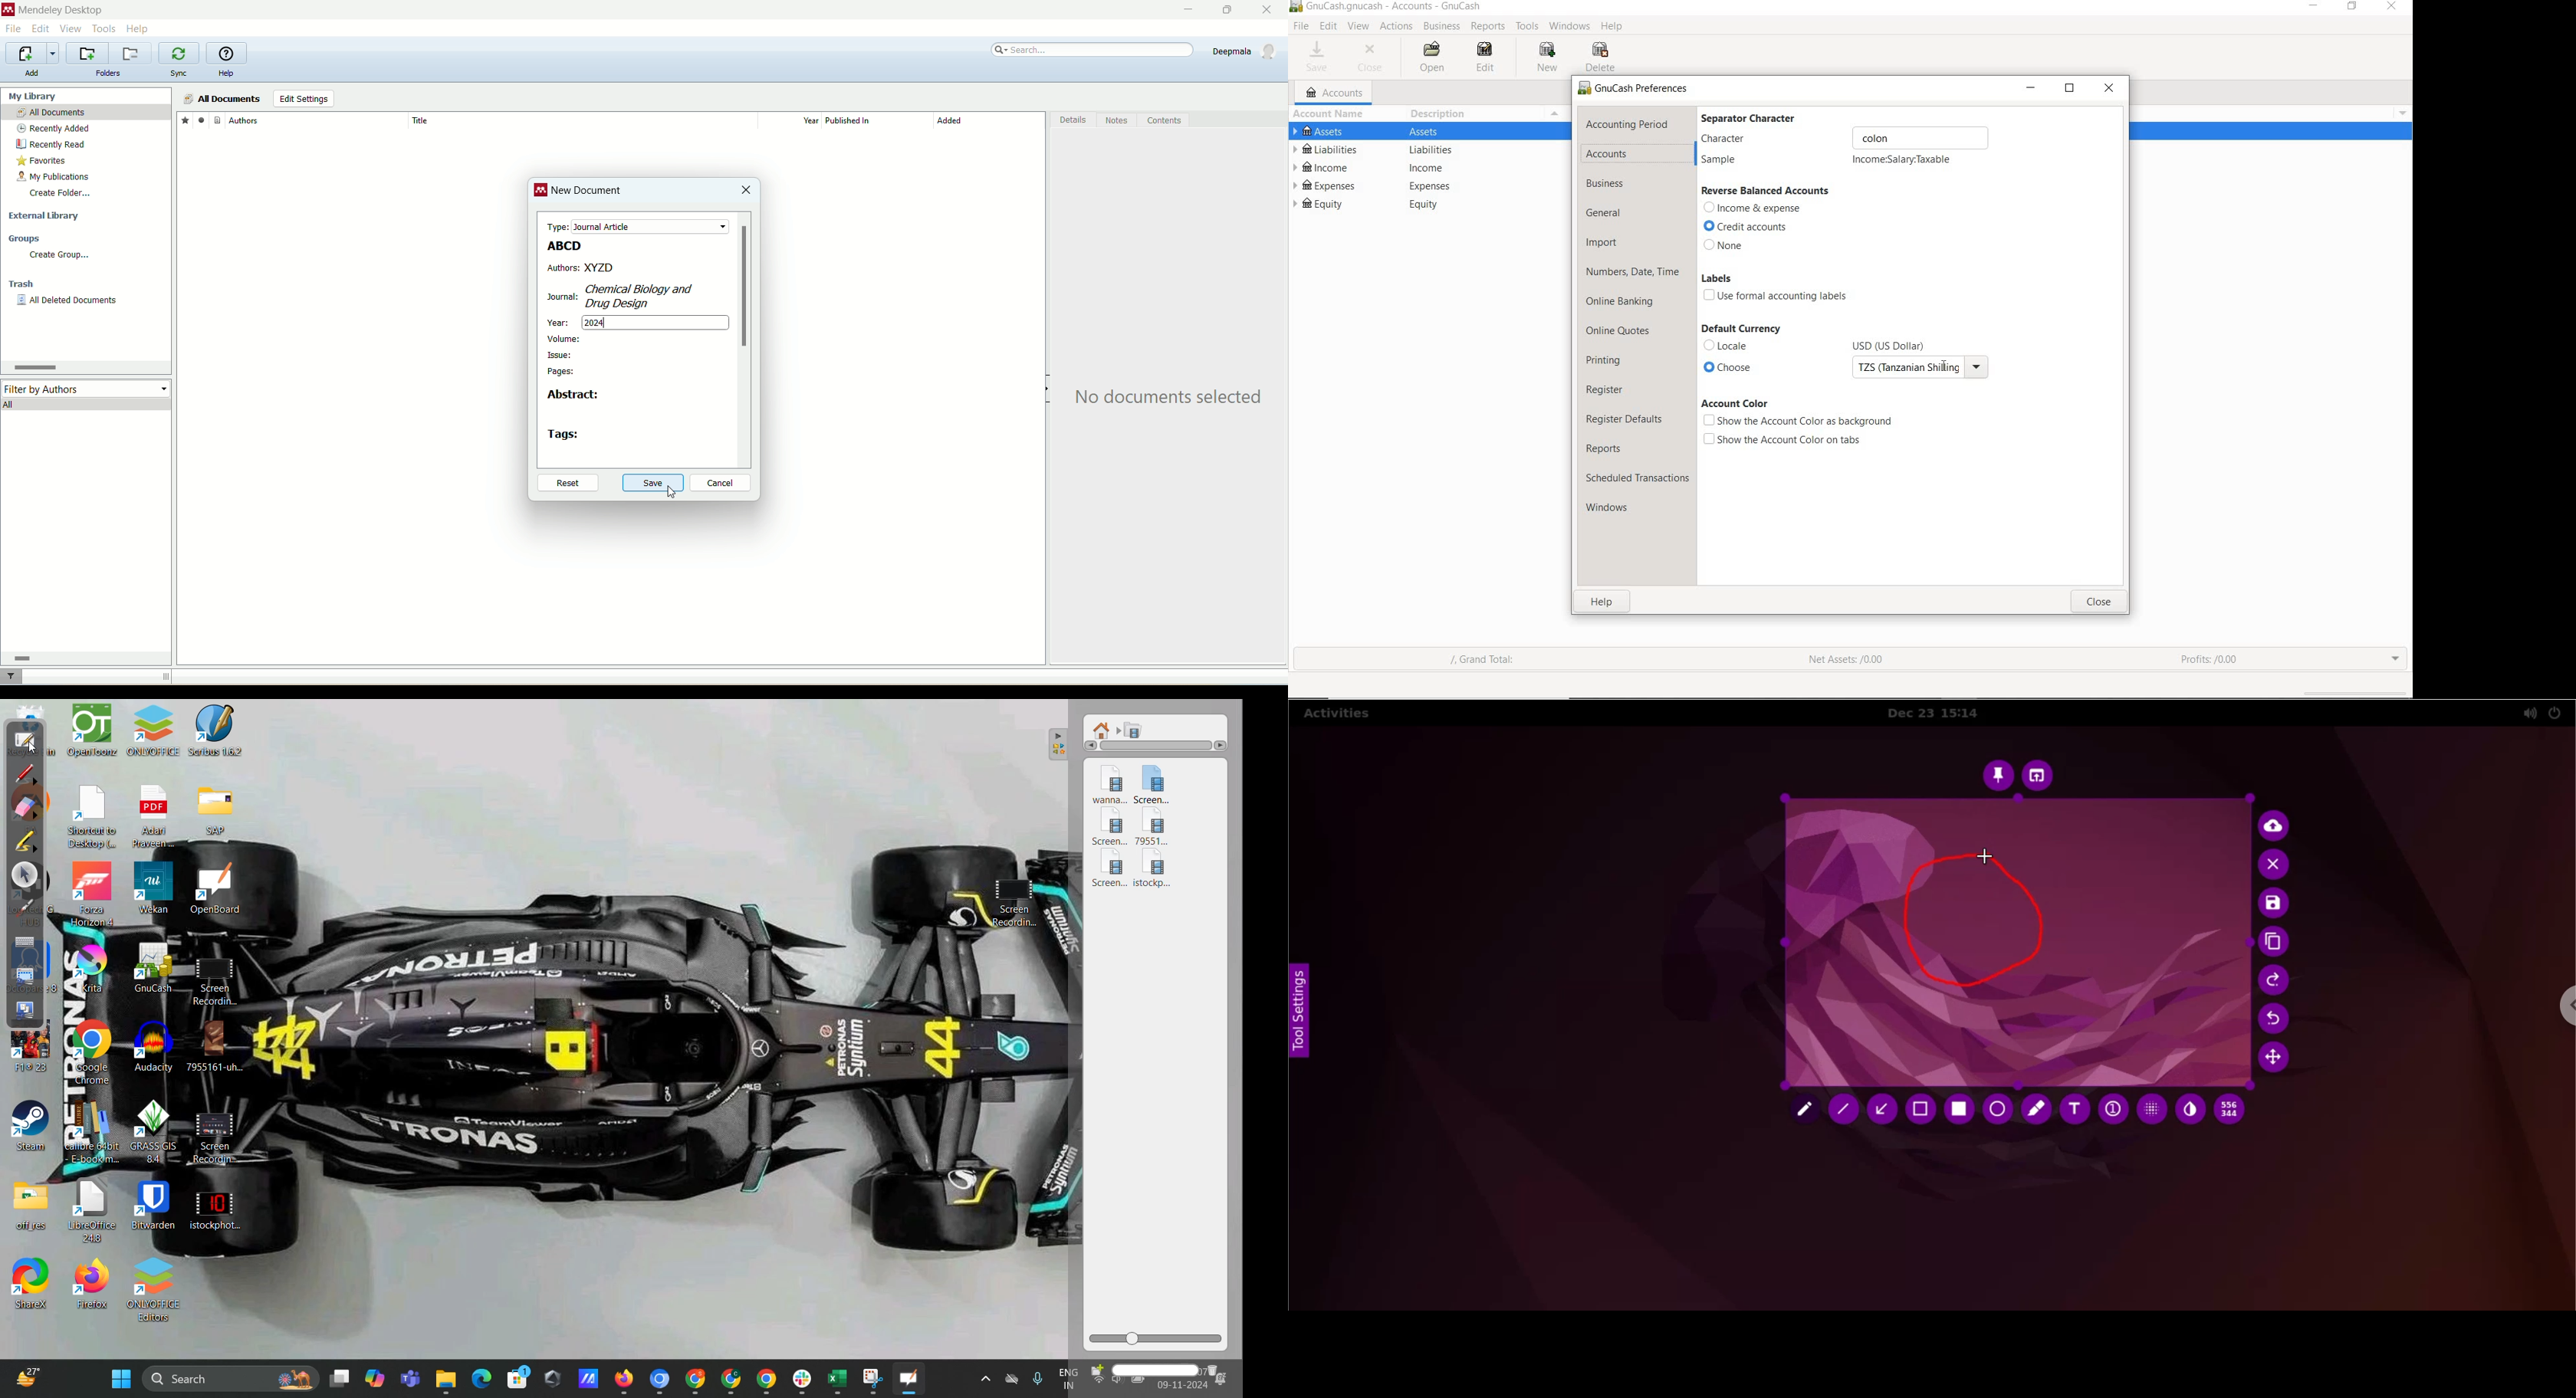 This screenshot has height=1400, width=2576. What do you see at coordinates (226, 74) in the screenshot?
I see `help` at bounding box center [226, 74].